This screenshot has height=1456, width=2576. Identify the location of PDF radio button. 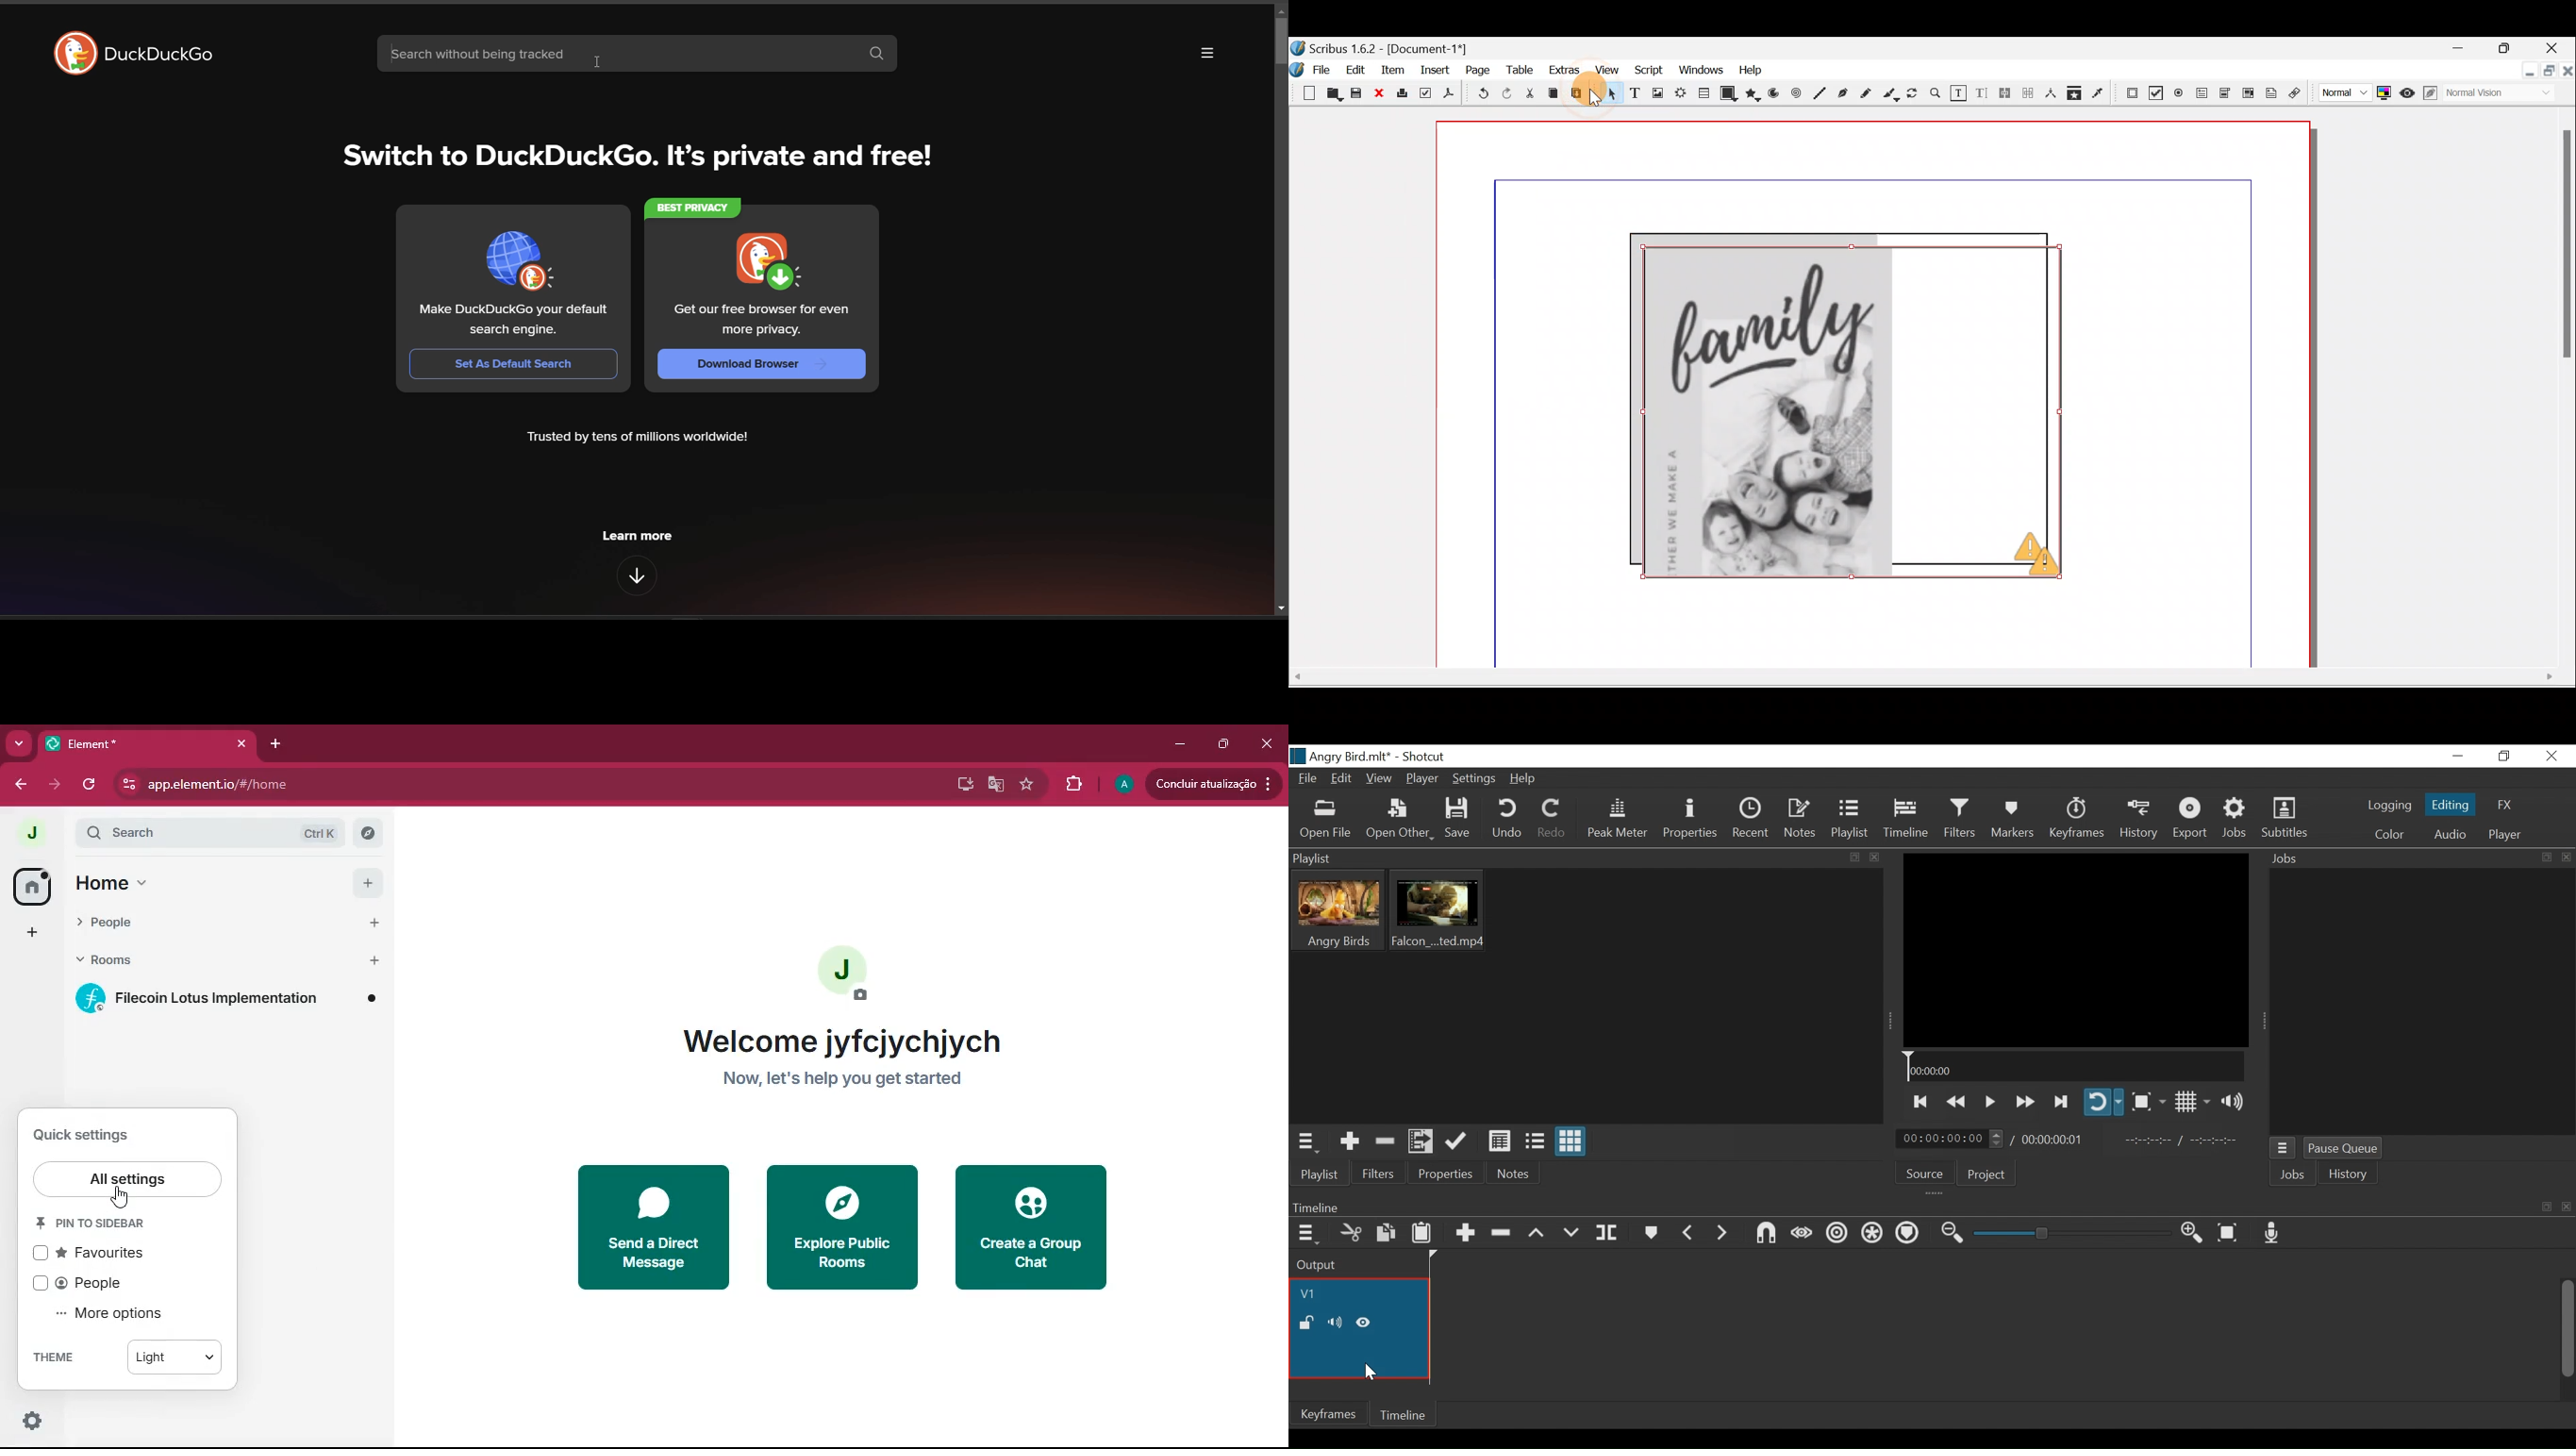
(2179, 92).